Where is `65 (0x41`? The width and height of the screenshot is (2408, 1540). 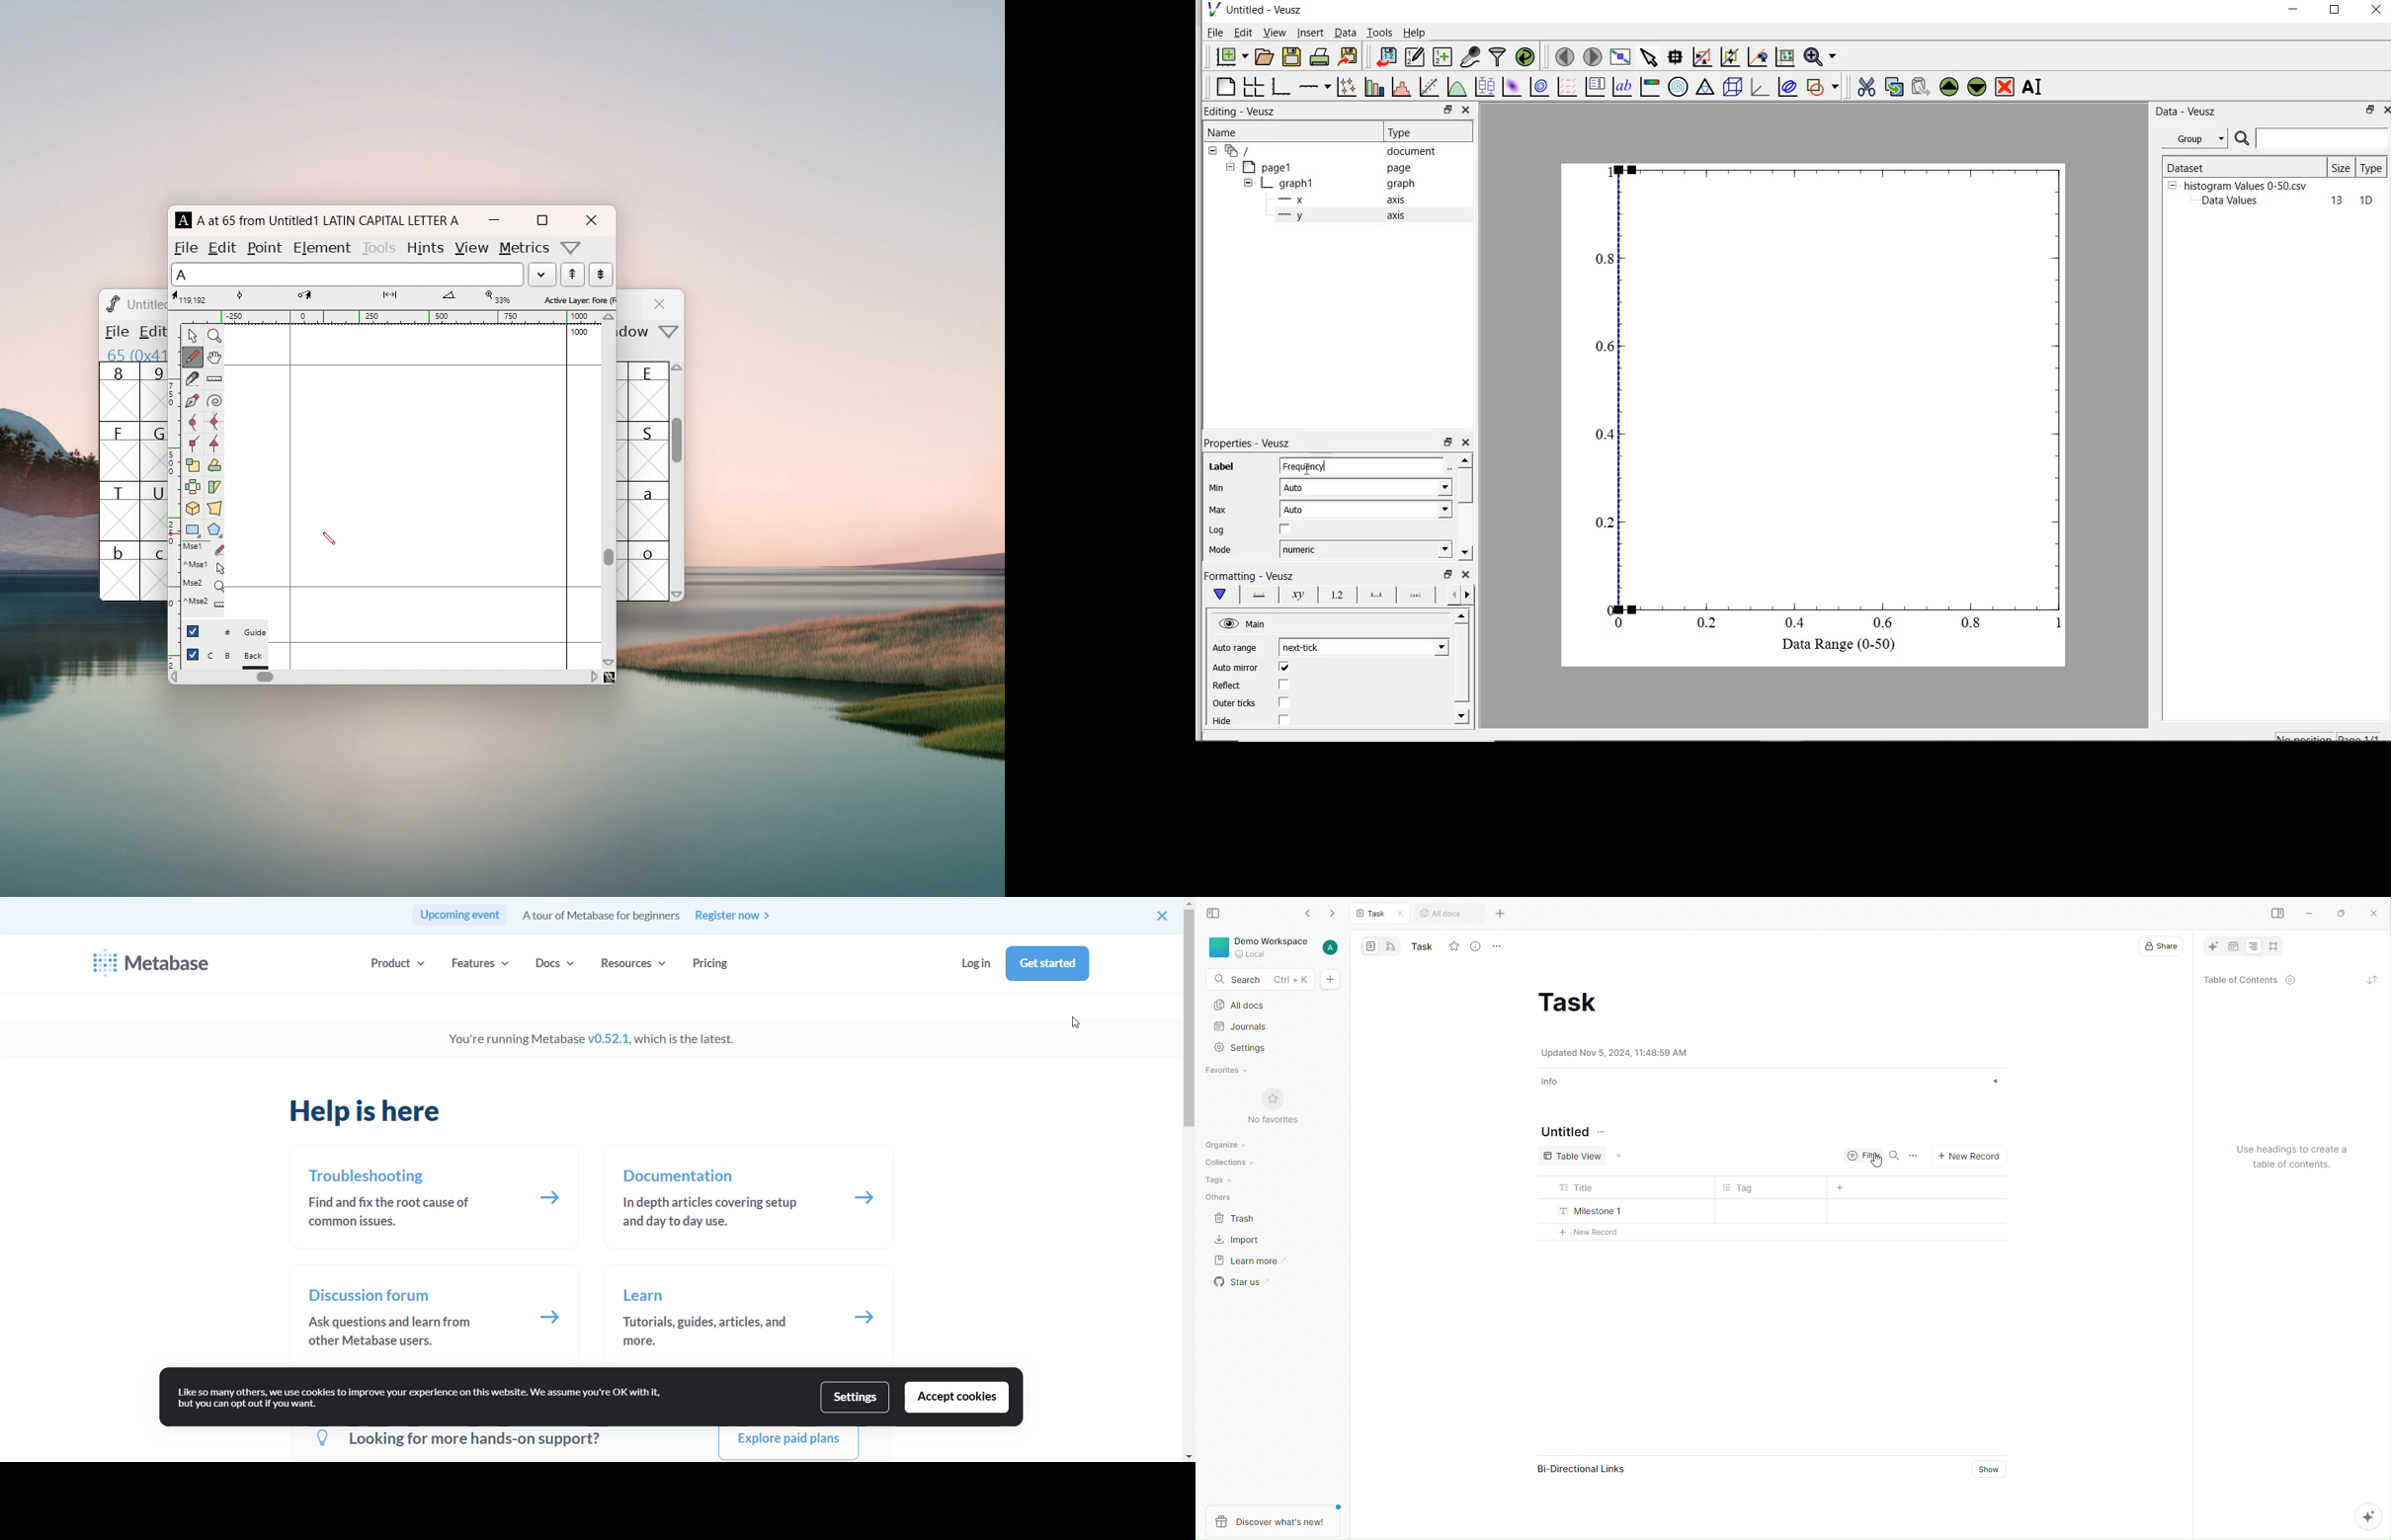
65 (0x41 is located at coordinates (133, 354).